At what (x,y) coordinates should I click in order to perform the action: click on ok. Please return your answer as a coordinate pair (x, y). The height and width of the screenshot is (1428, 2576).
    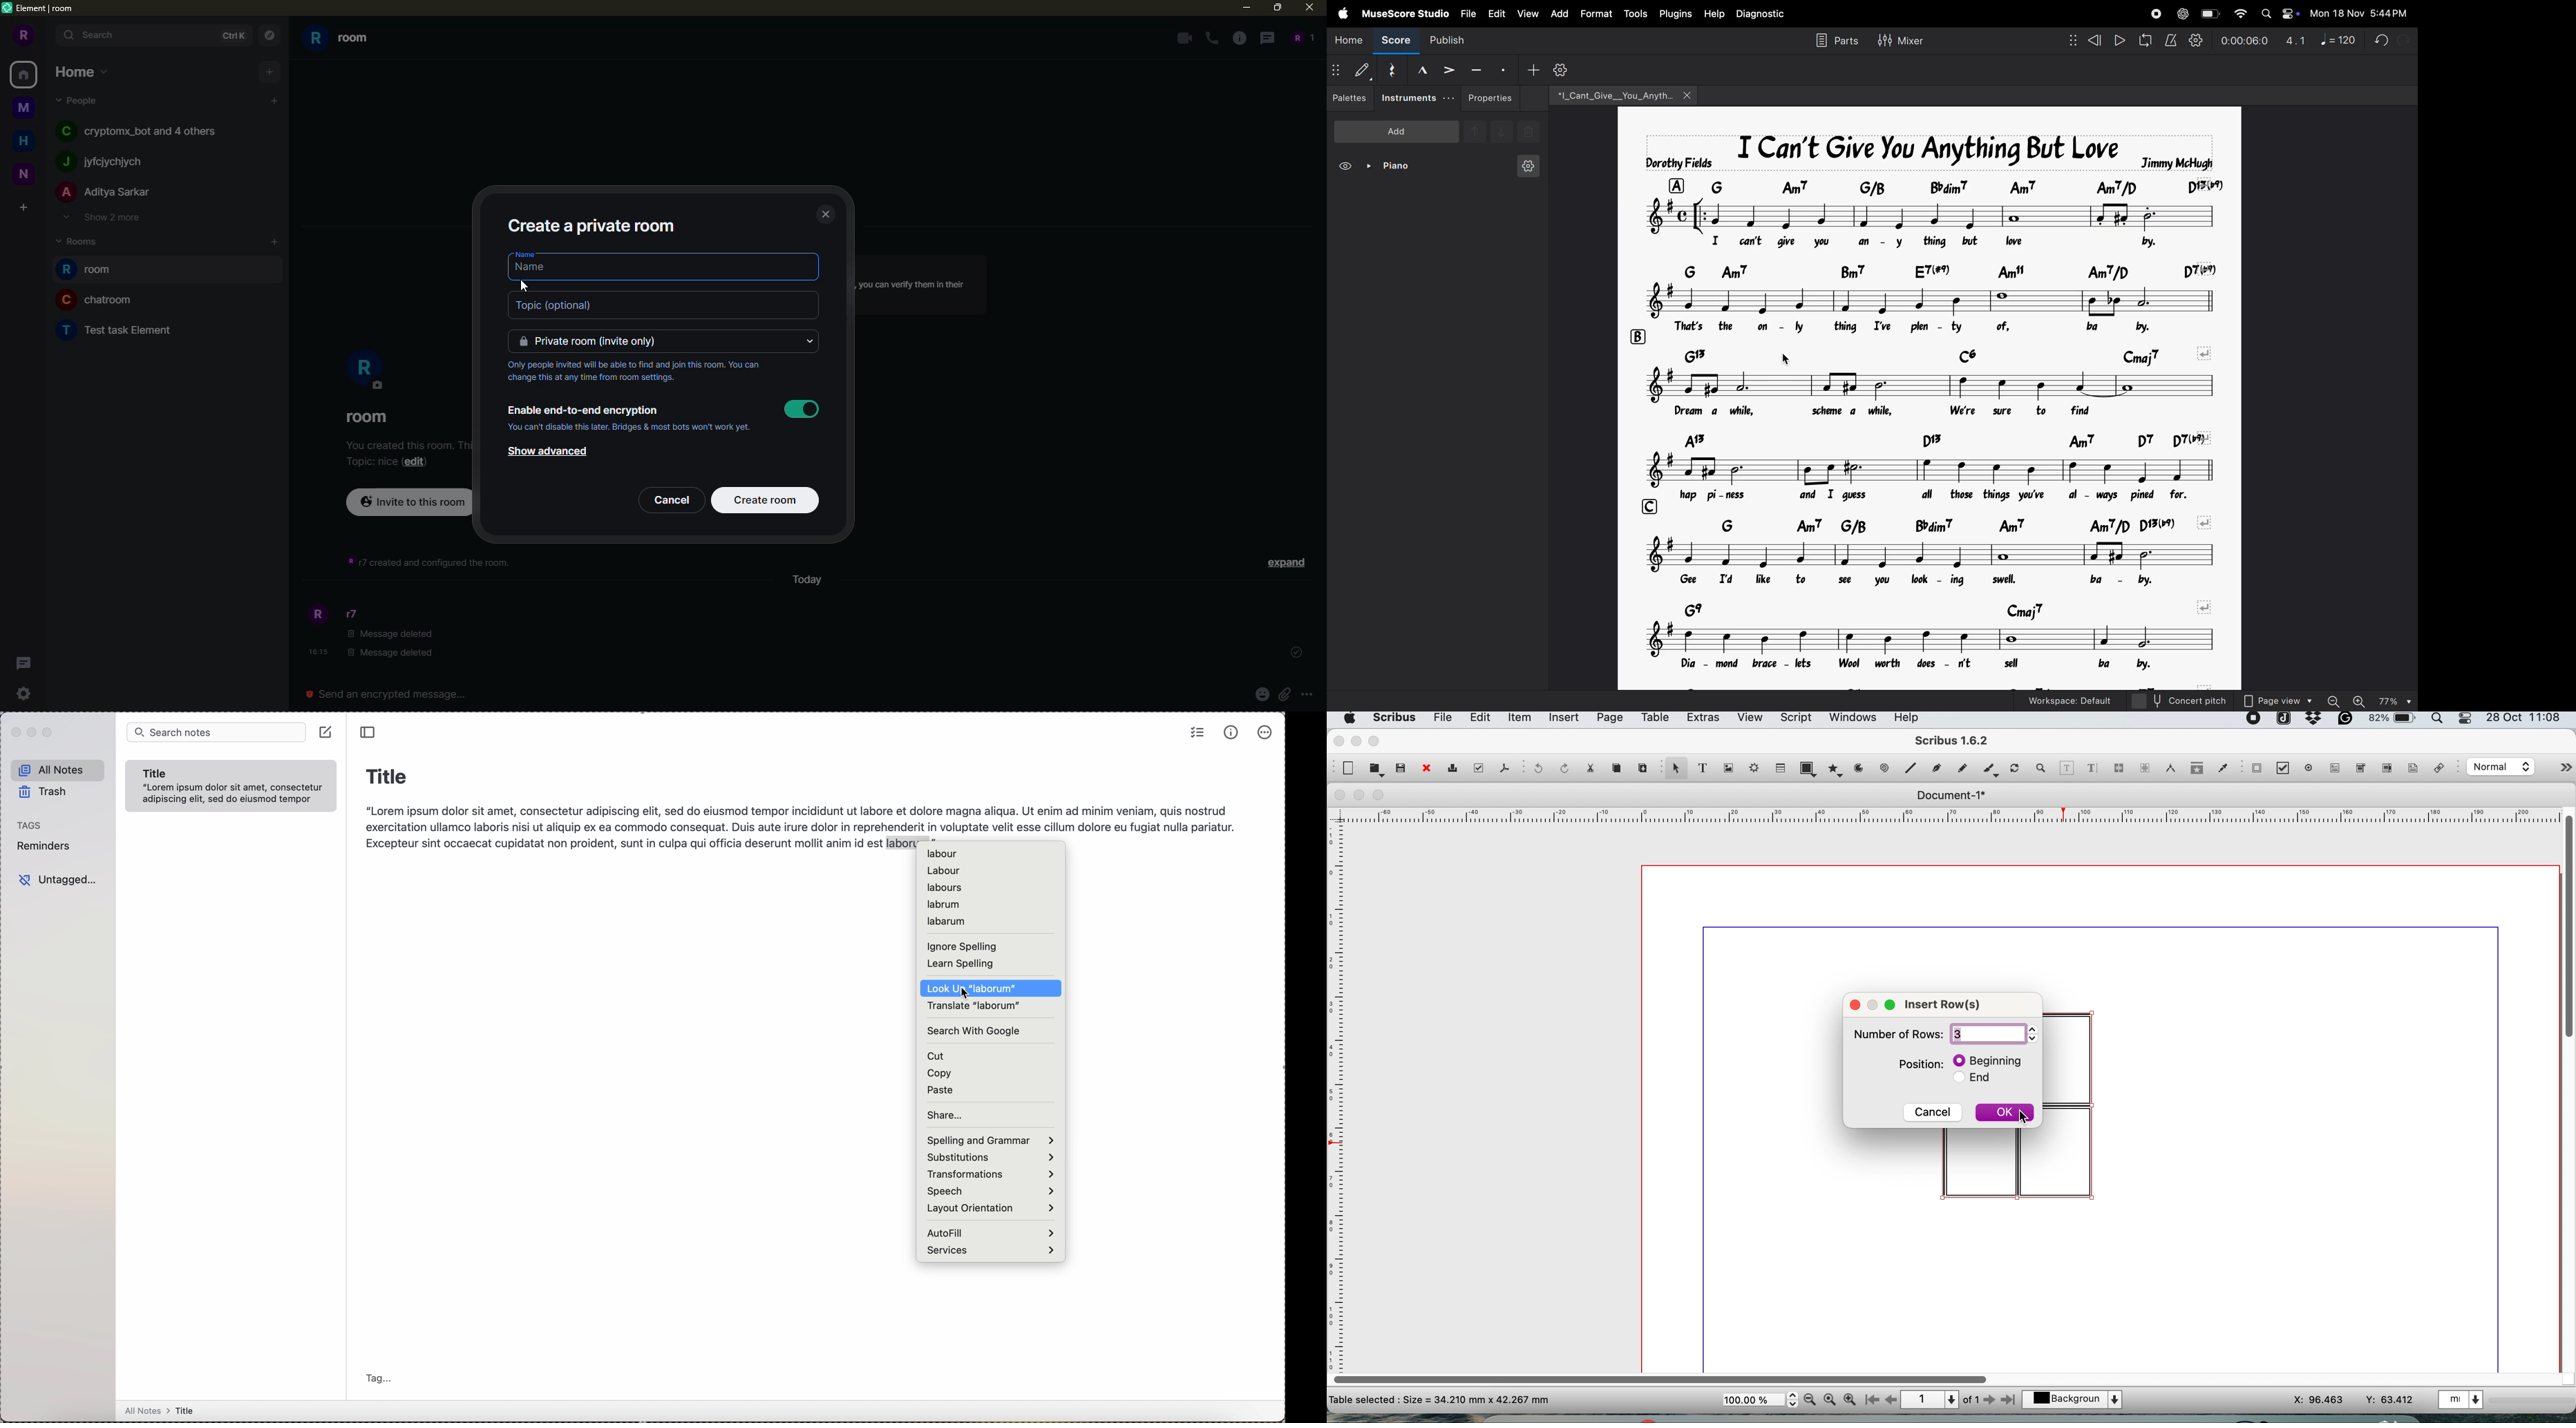
    Looking at the image, I should click on (2005, 1115).